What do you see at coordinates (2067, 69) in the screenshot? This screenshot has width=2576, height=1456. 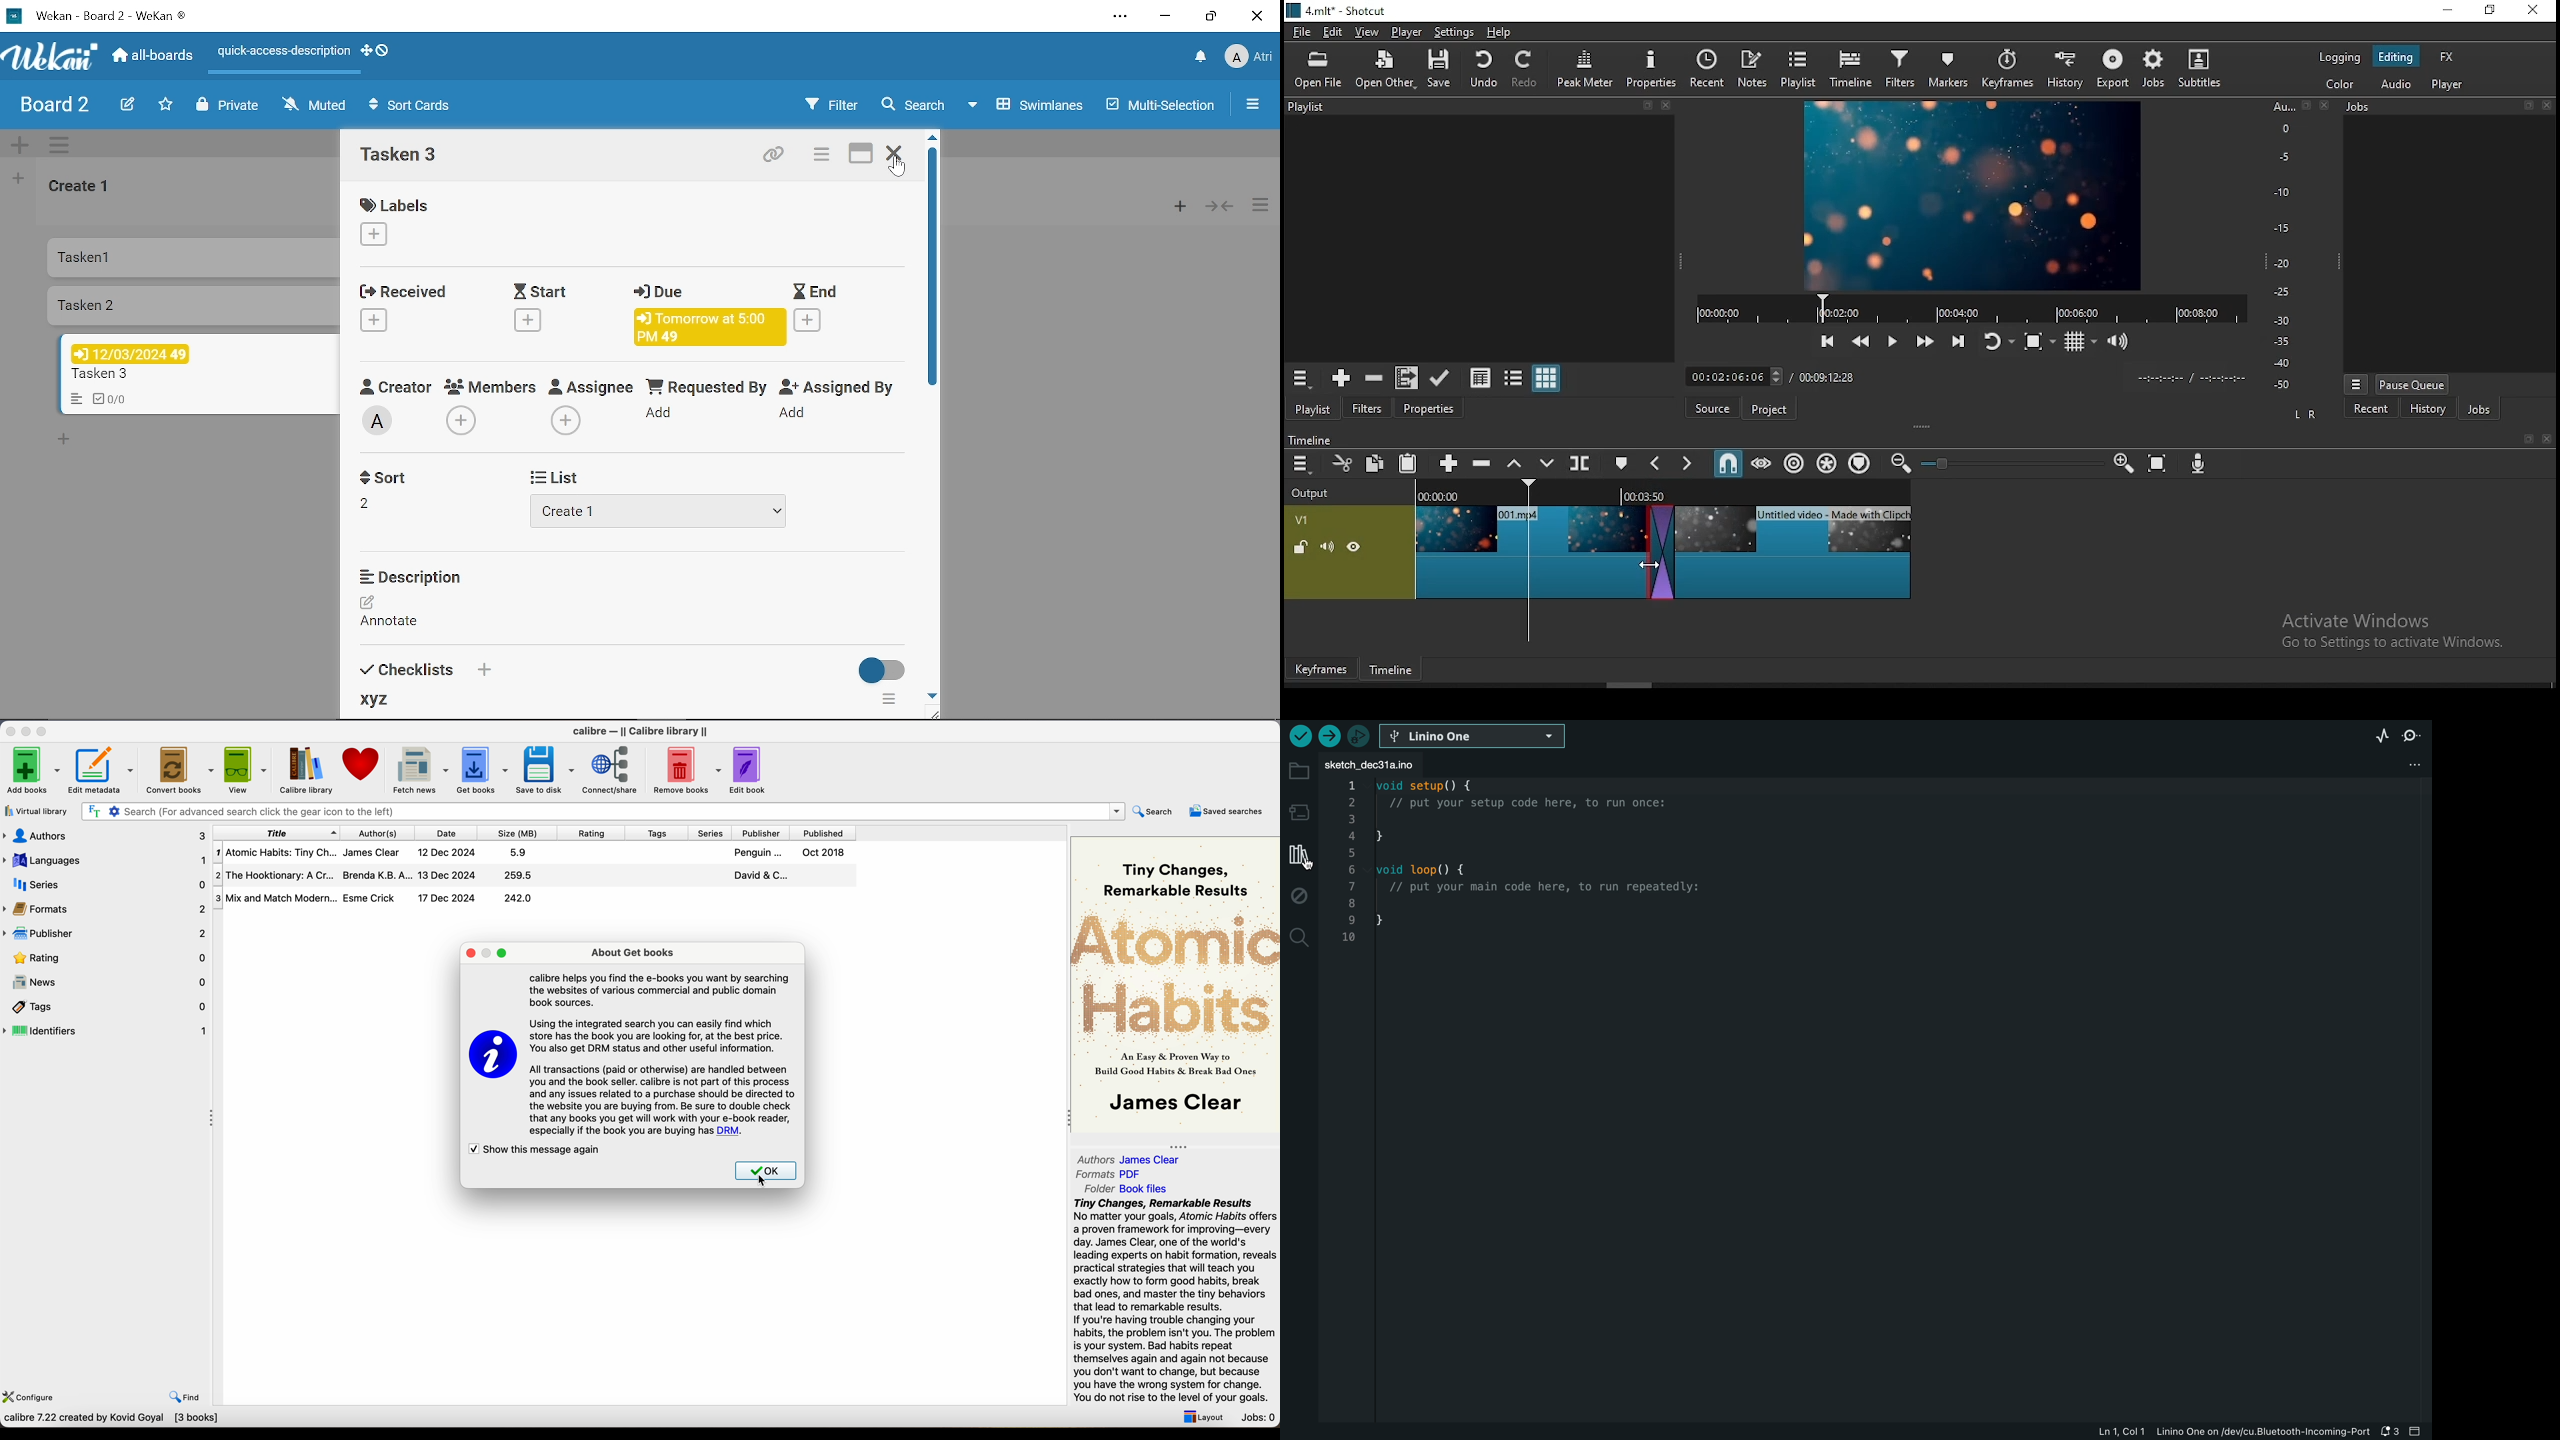 I see `history` at bounding box center [2067, 69].